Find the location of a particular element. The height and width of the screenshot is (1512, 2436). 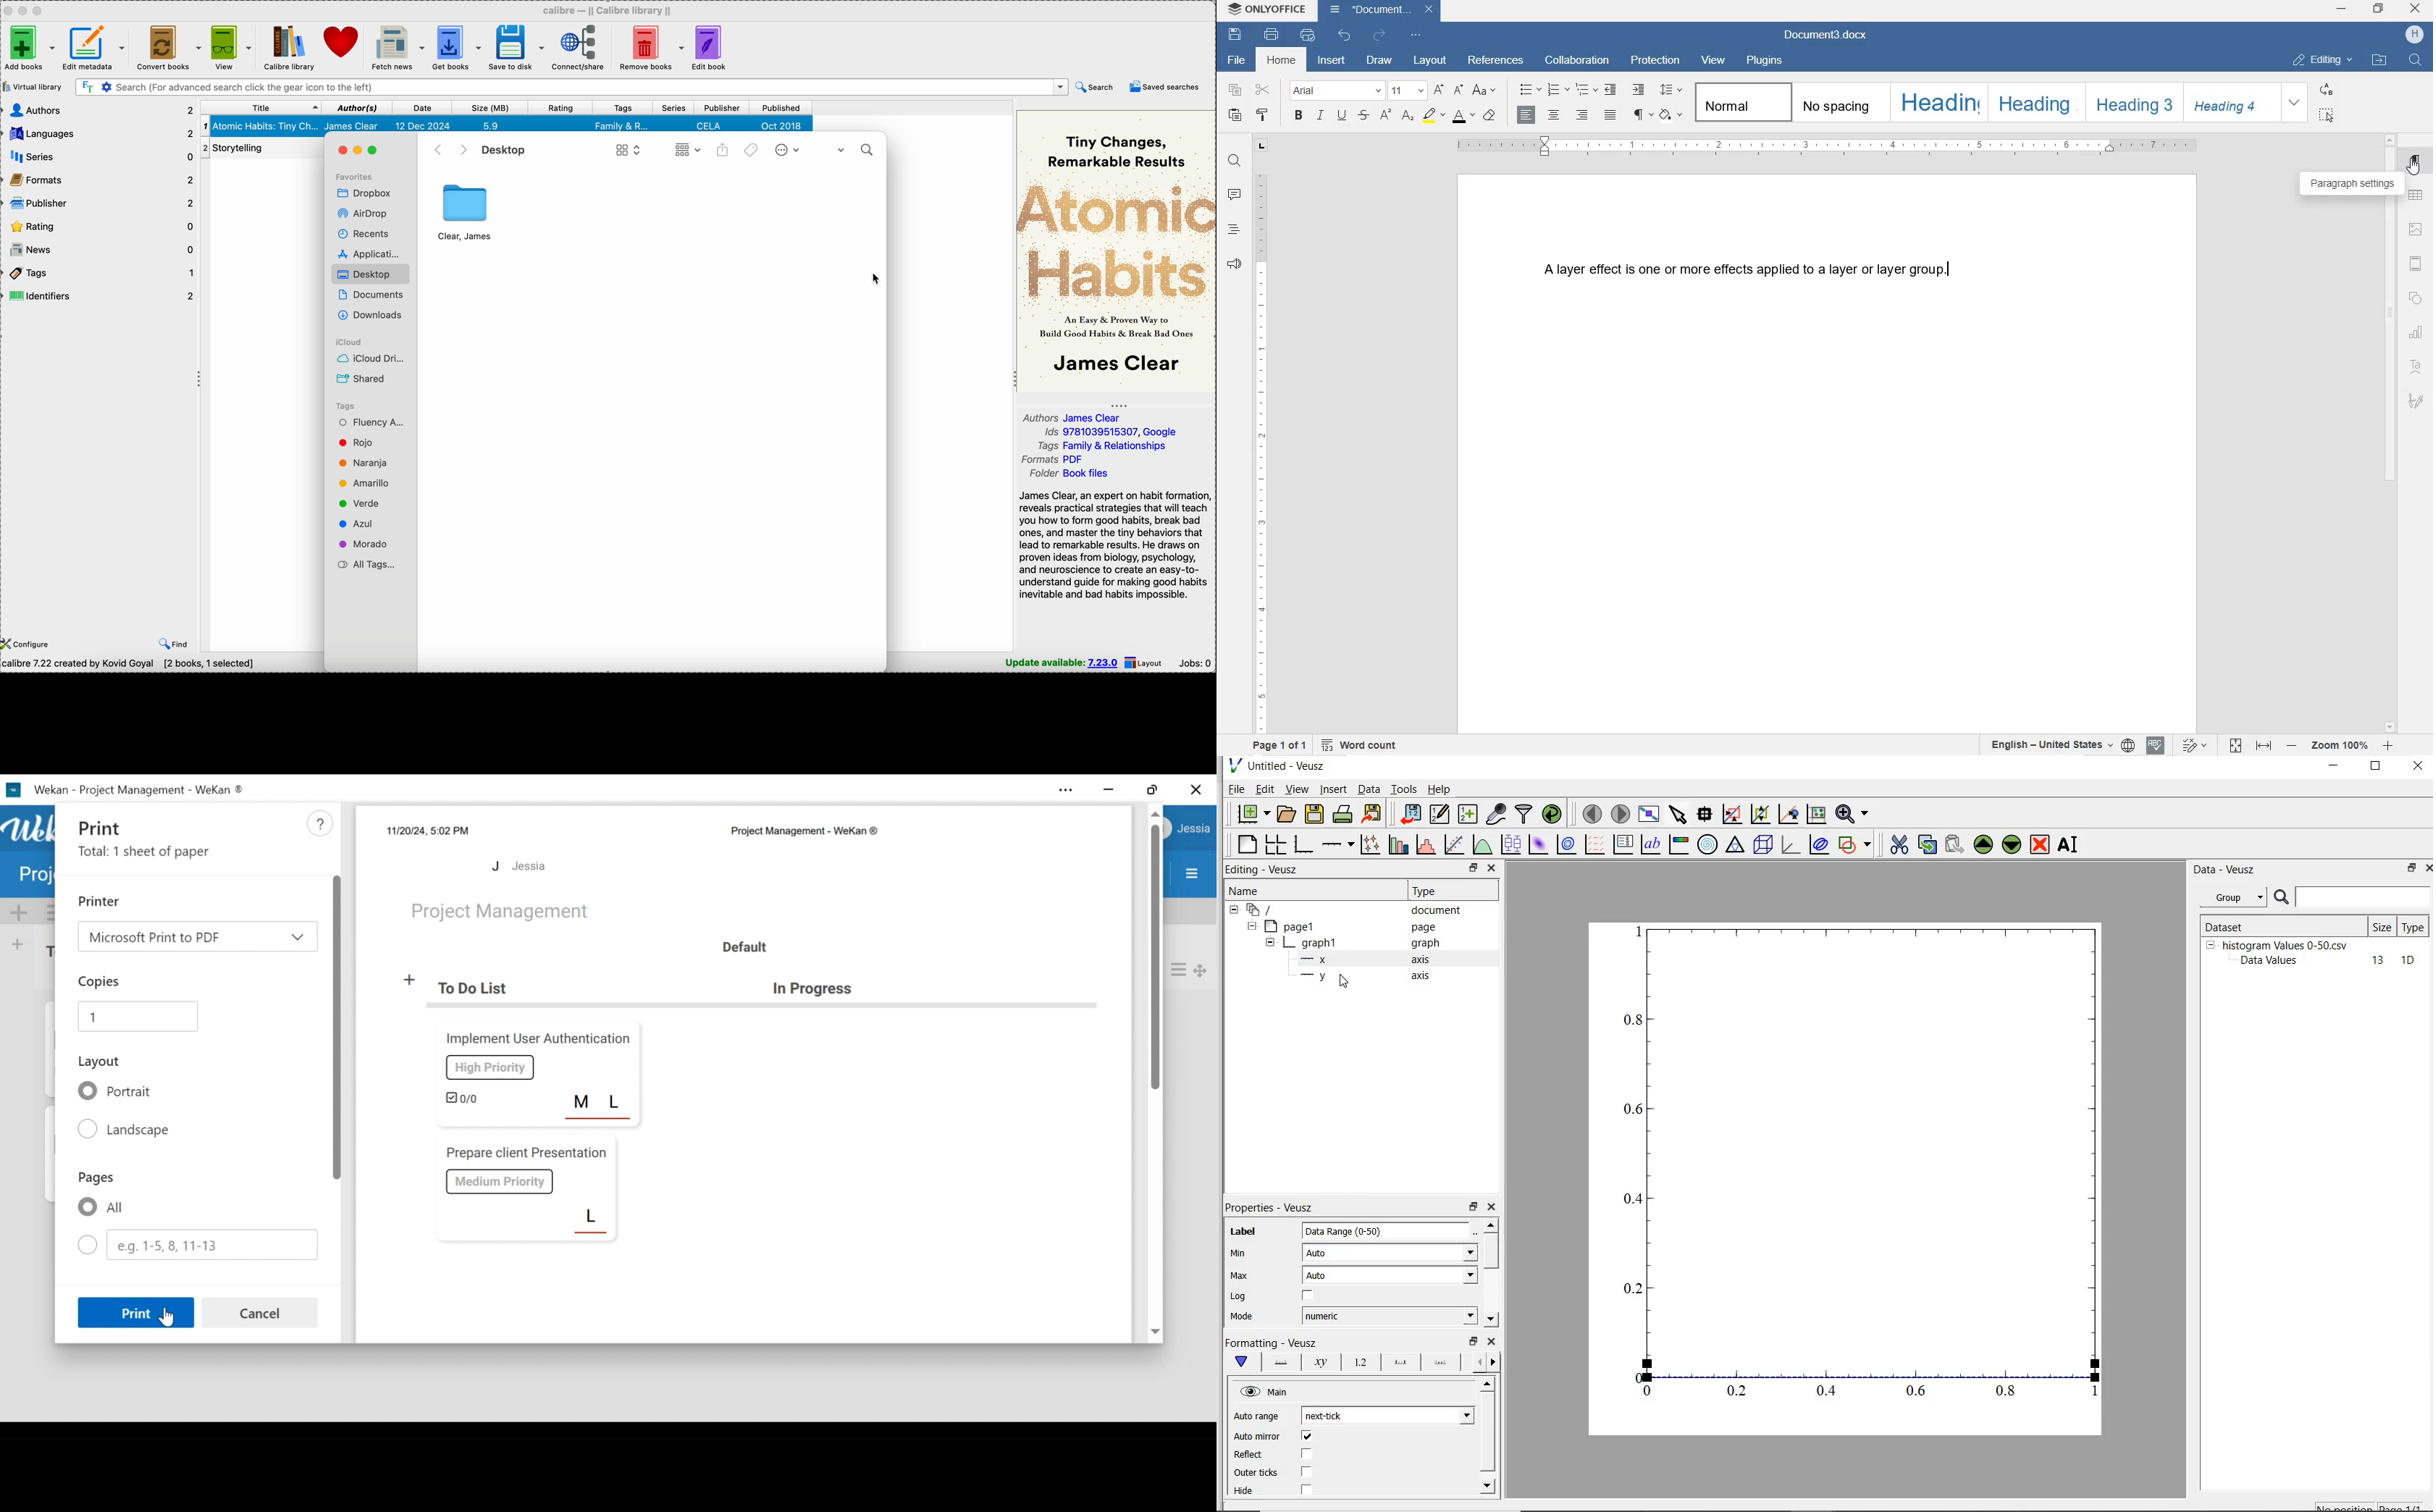

PARAGRAPH LINE SPACING is located at coordinates (1671, 91).